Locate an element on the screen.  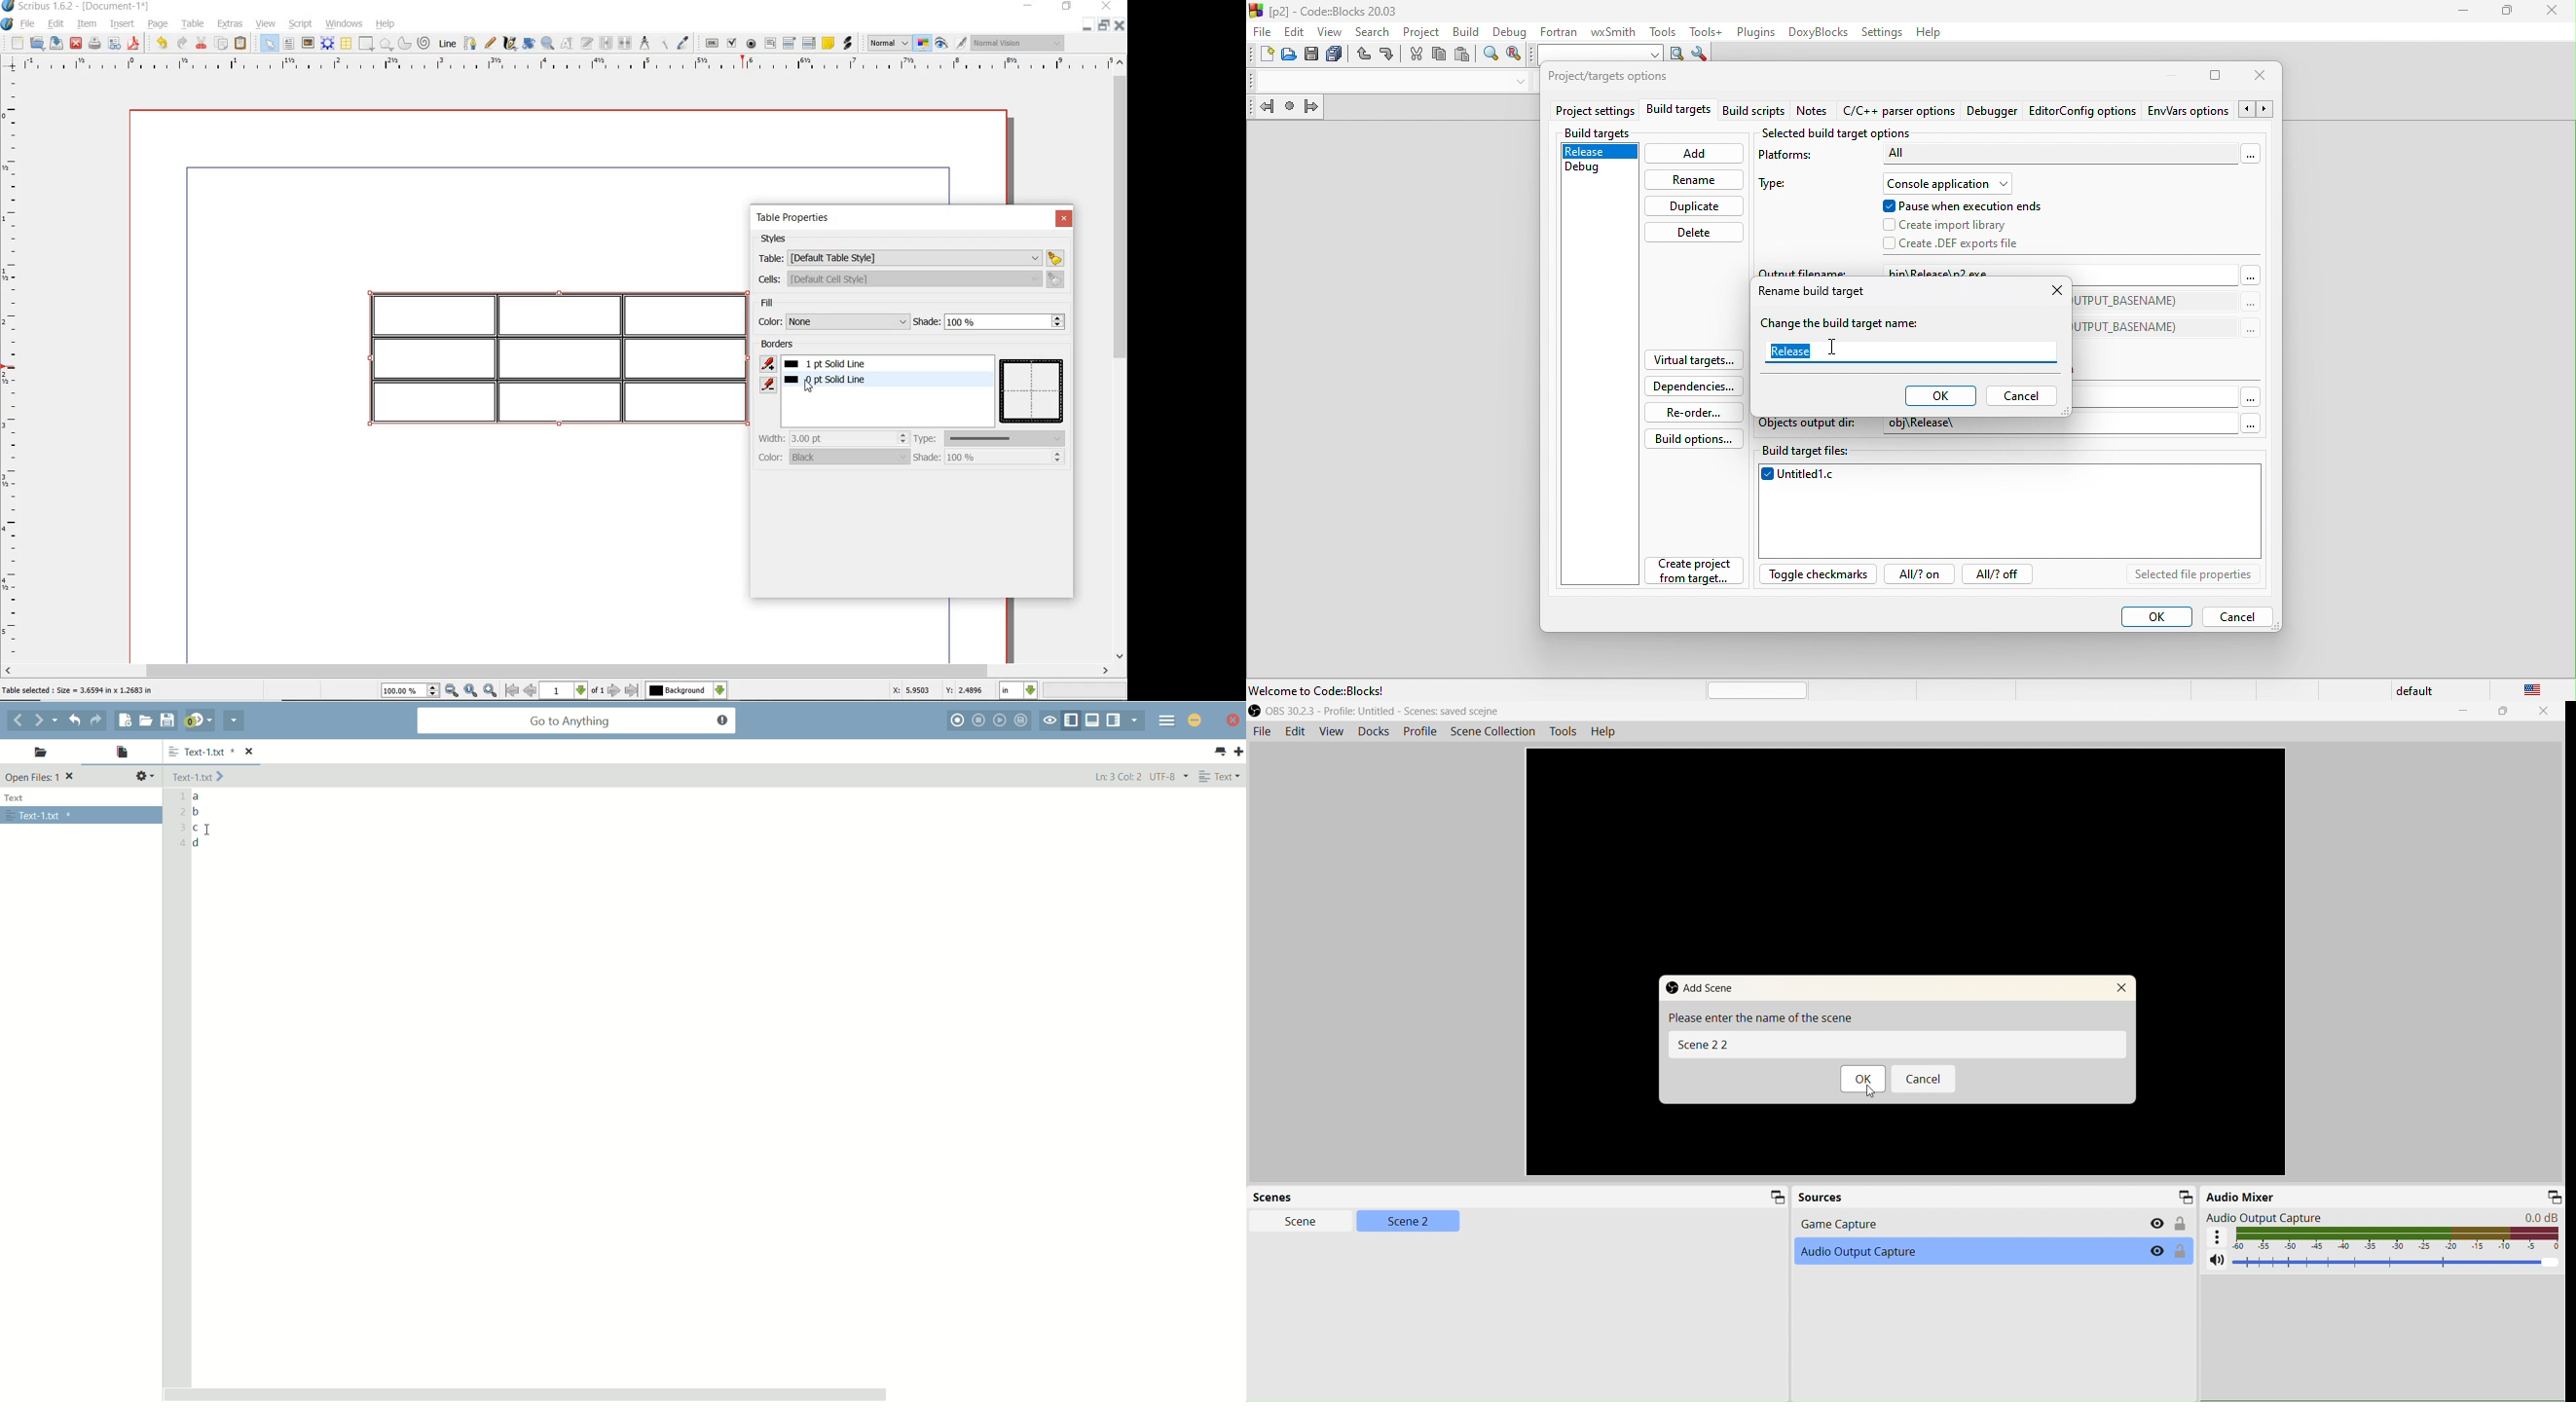
Minimize is located at coordinates (2555, 1197).